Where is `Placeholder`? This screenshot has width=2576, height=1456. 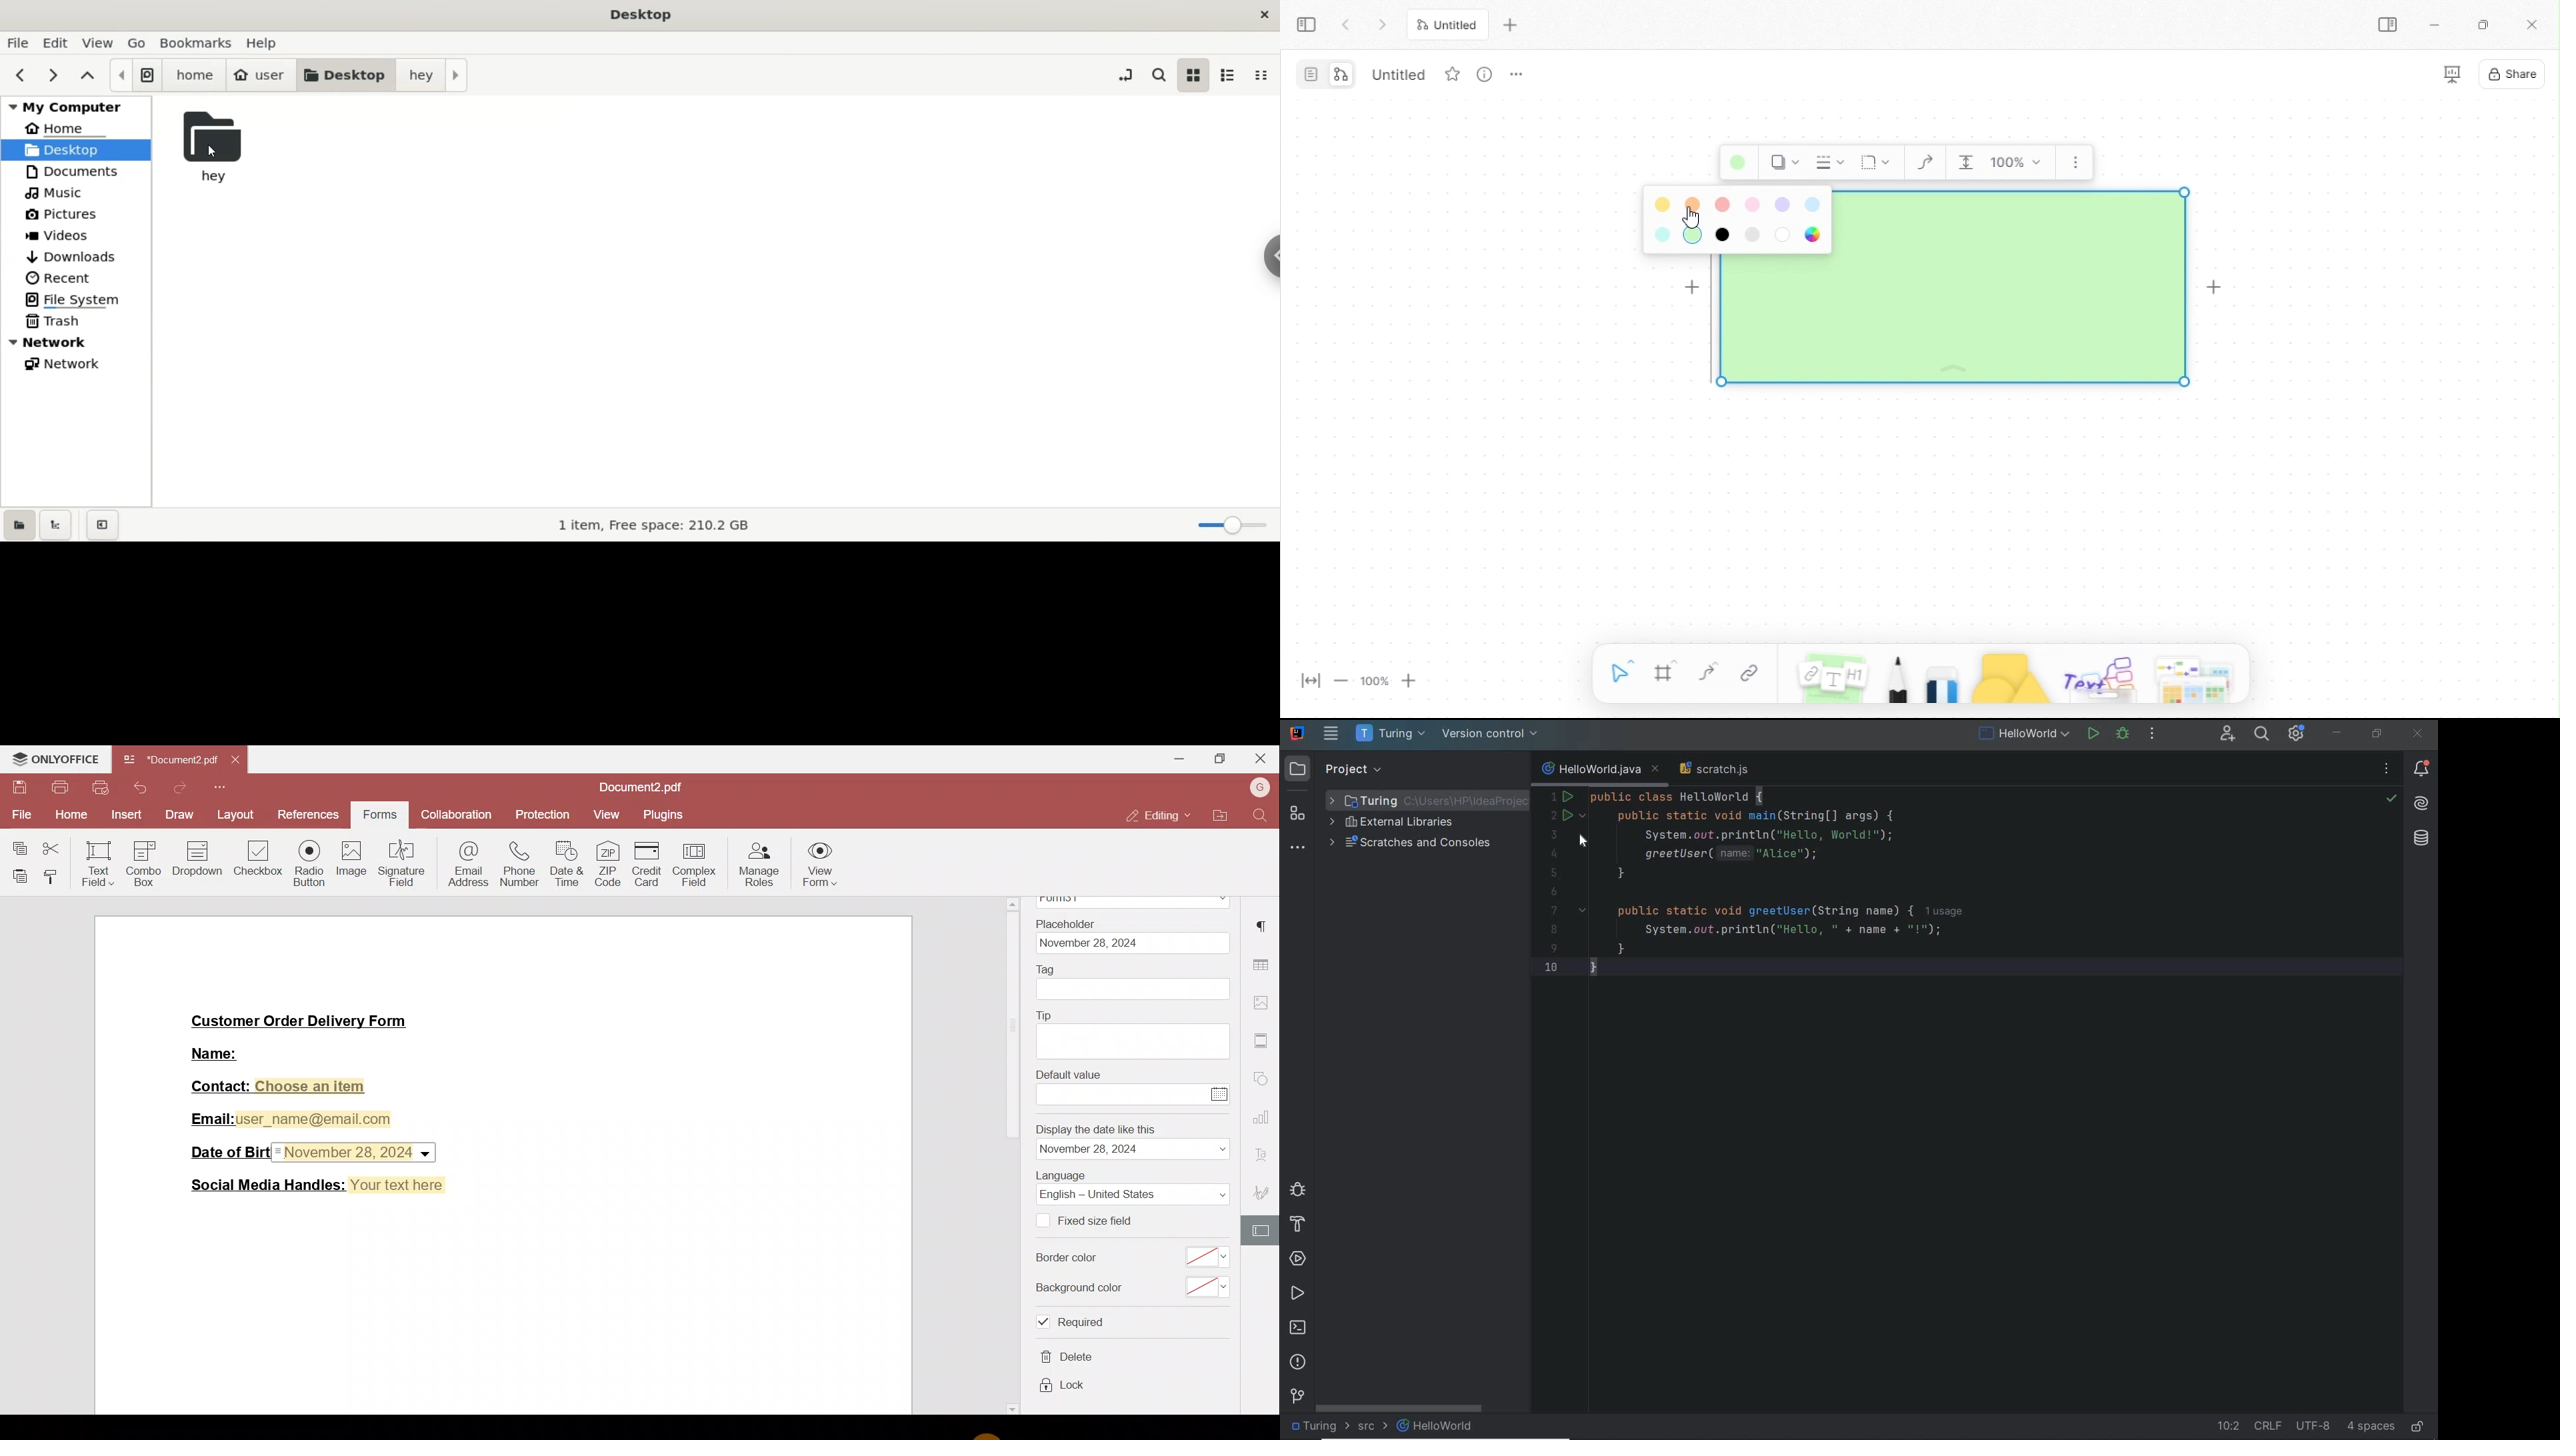 Placeholder is located at coordinates (1069, 923).